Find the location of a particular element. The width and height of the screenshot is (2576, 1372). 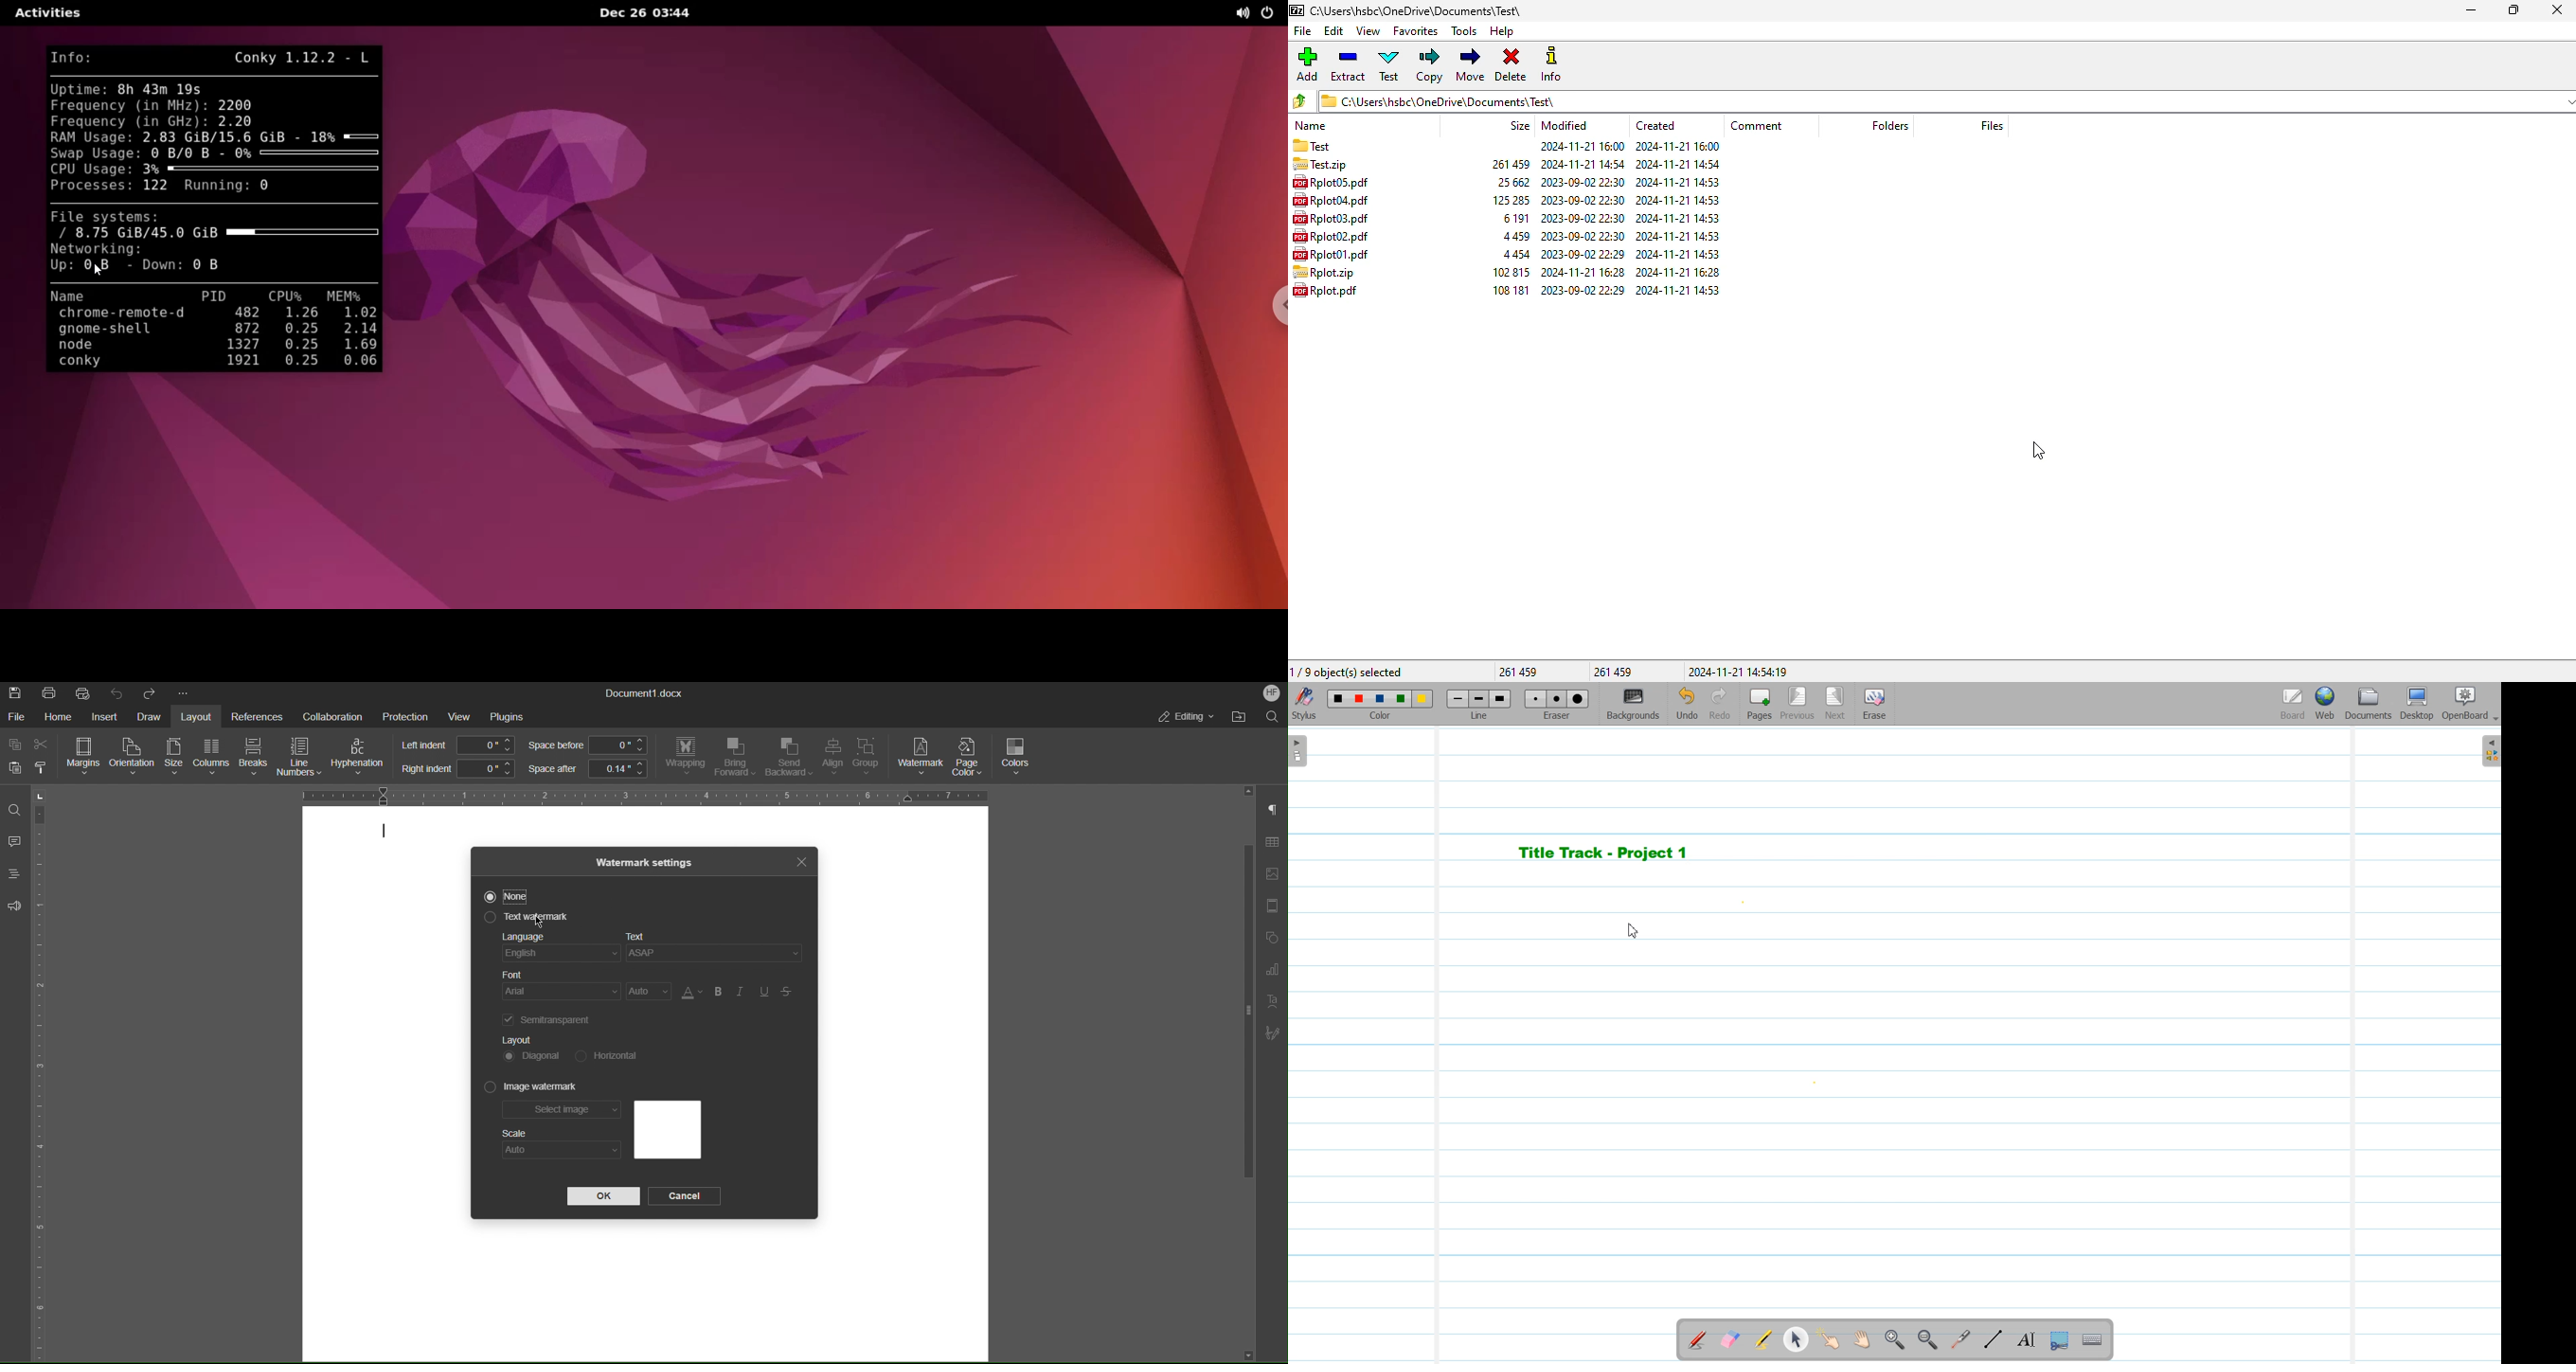

2024-11-21 14:54:19 is located at coordinates (1738, 672).